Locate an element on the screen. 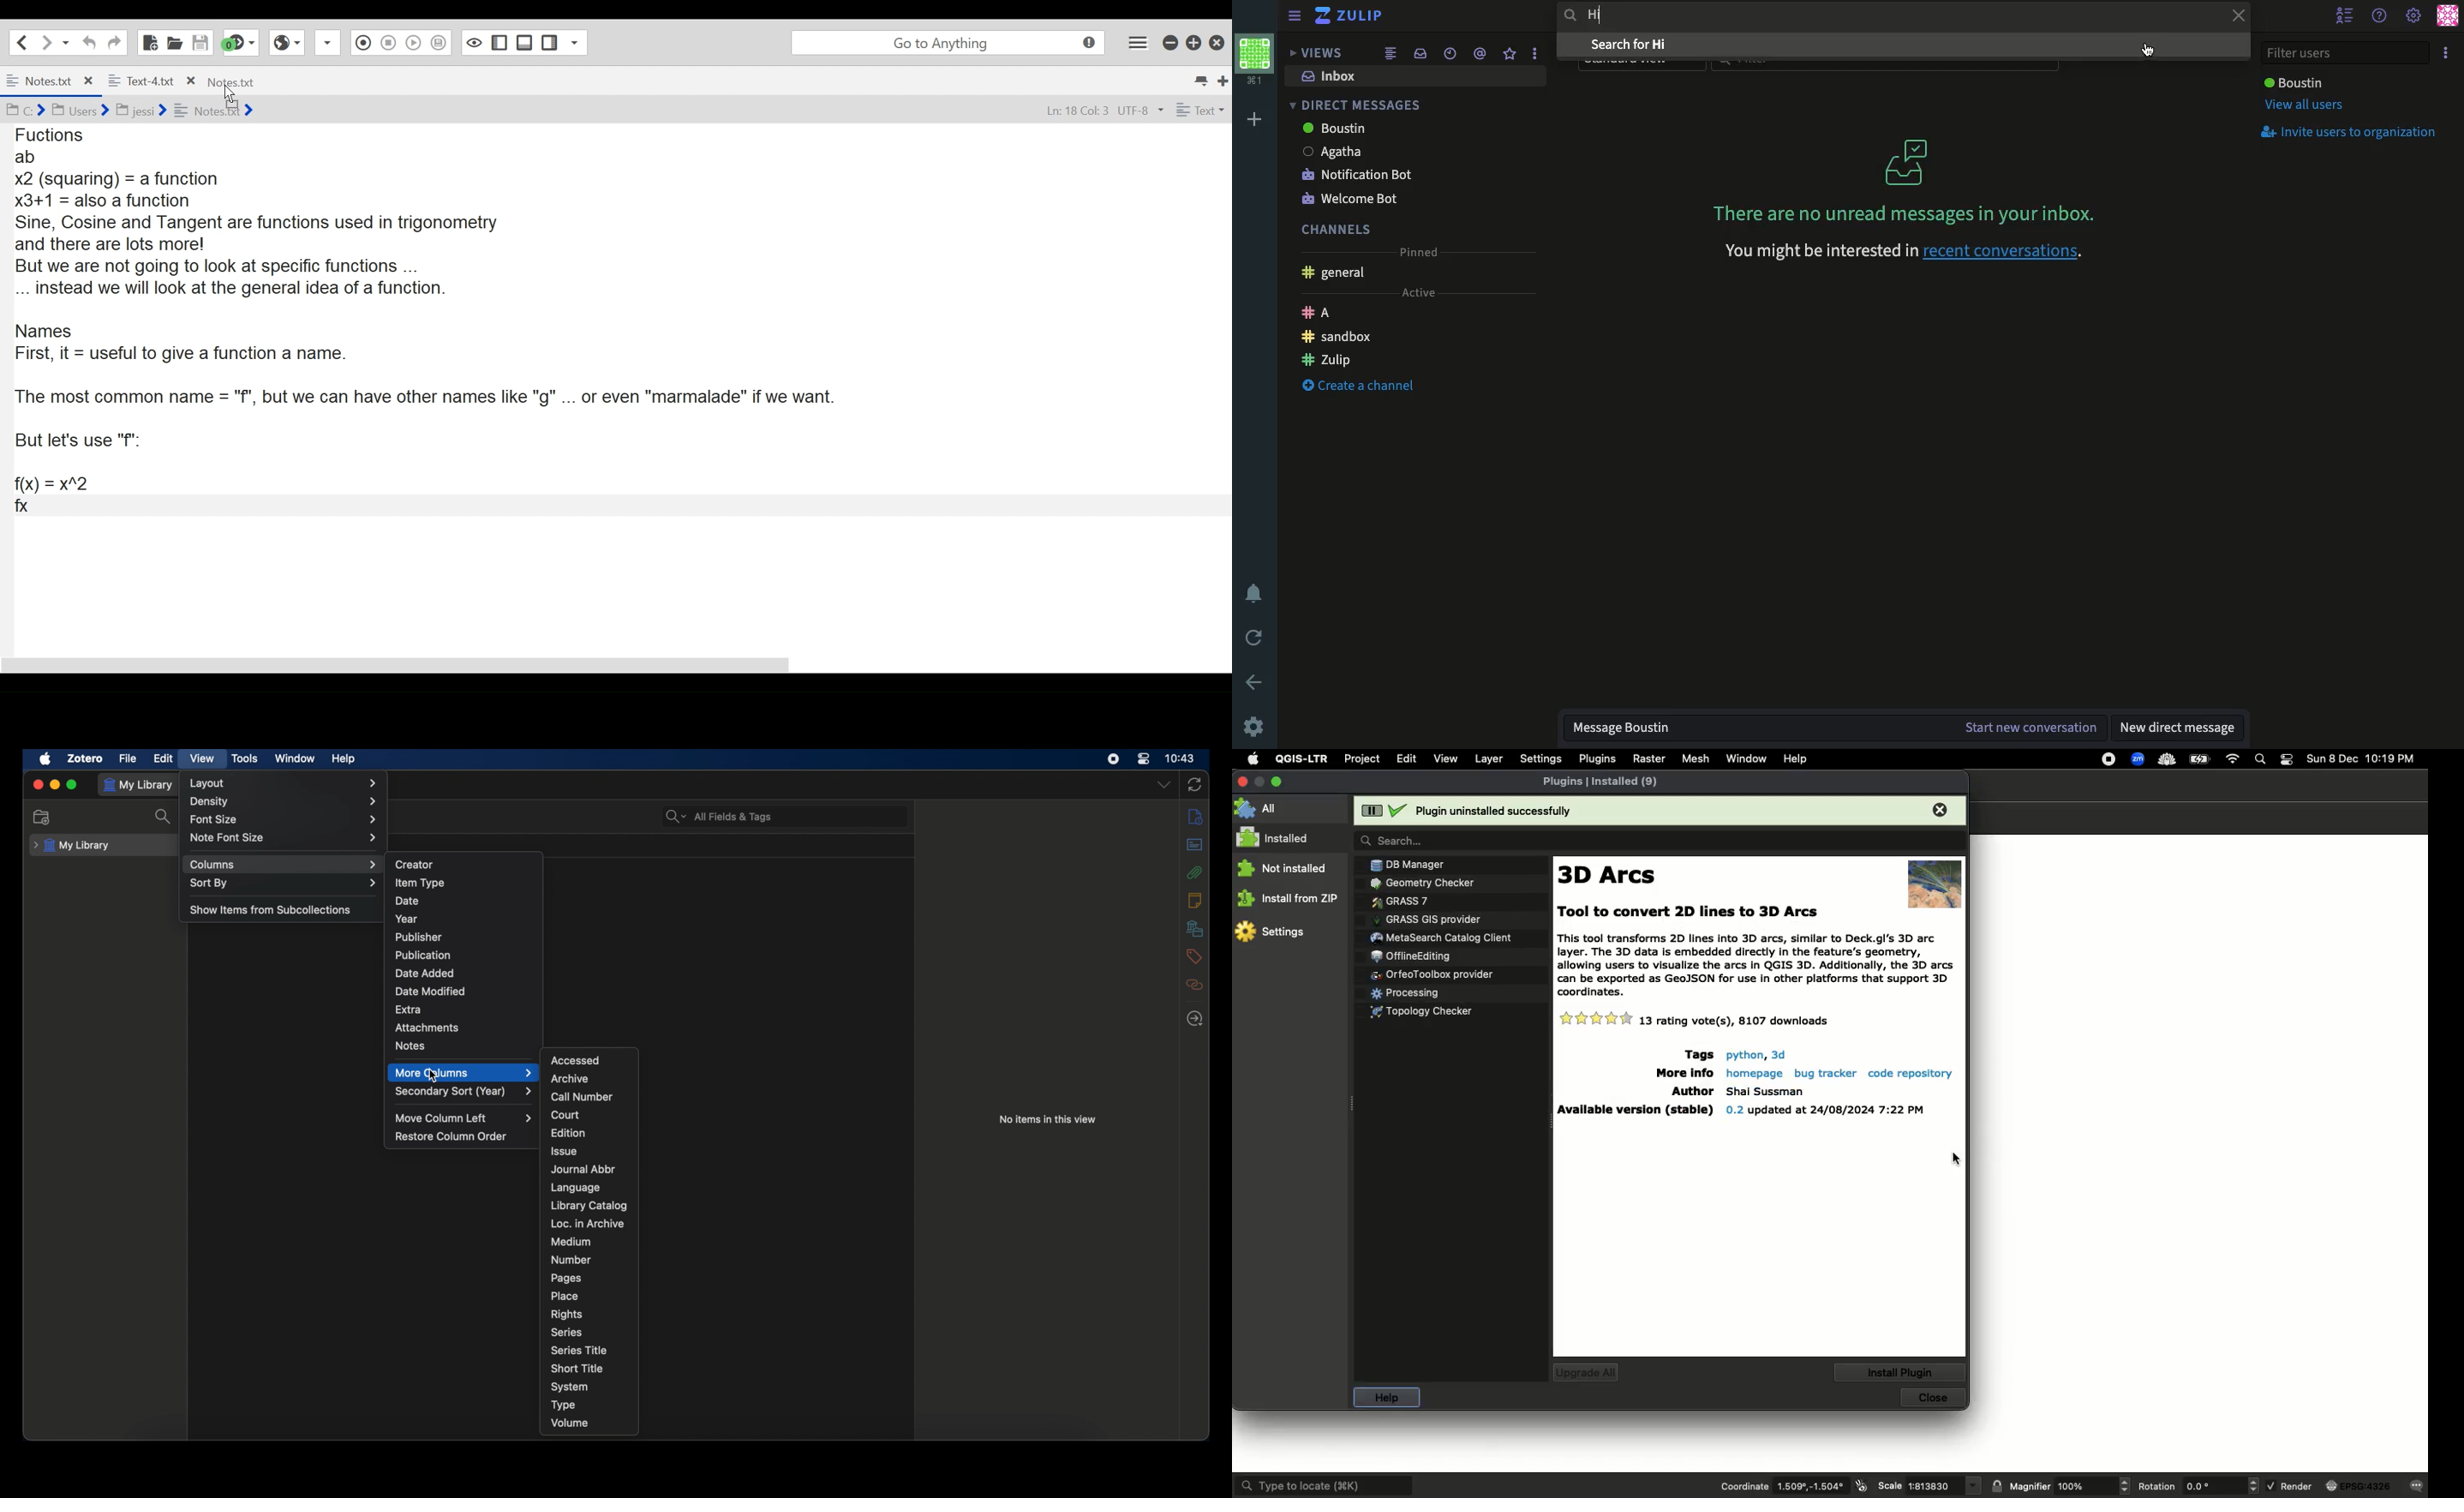 This screenshot has height=1512, width=2464. go to anything is located at coordinates (945, 42).